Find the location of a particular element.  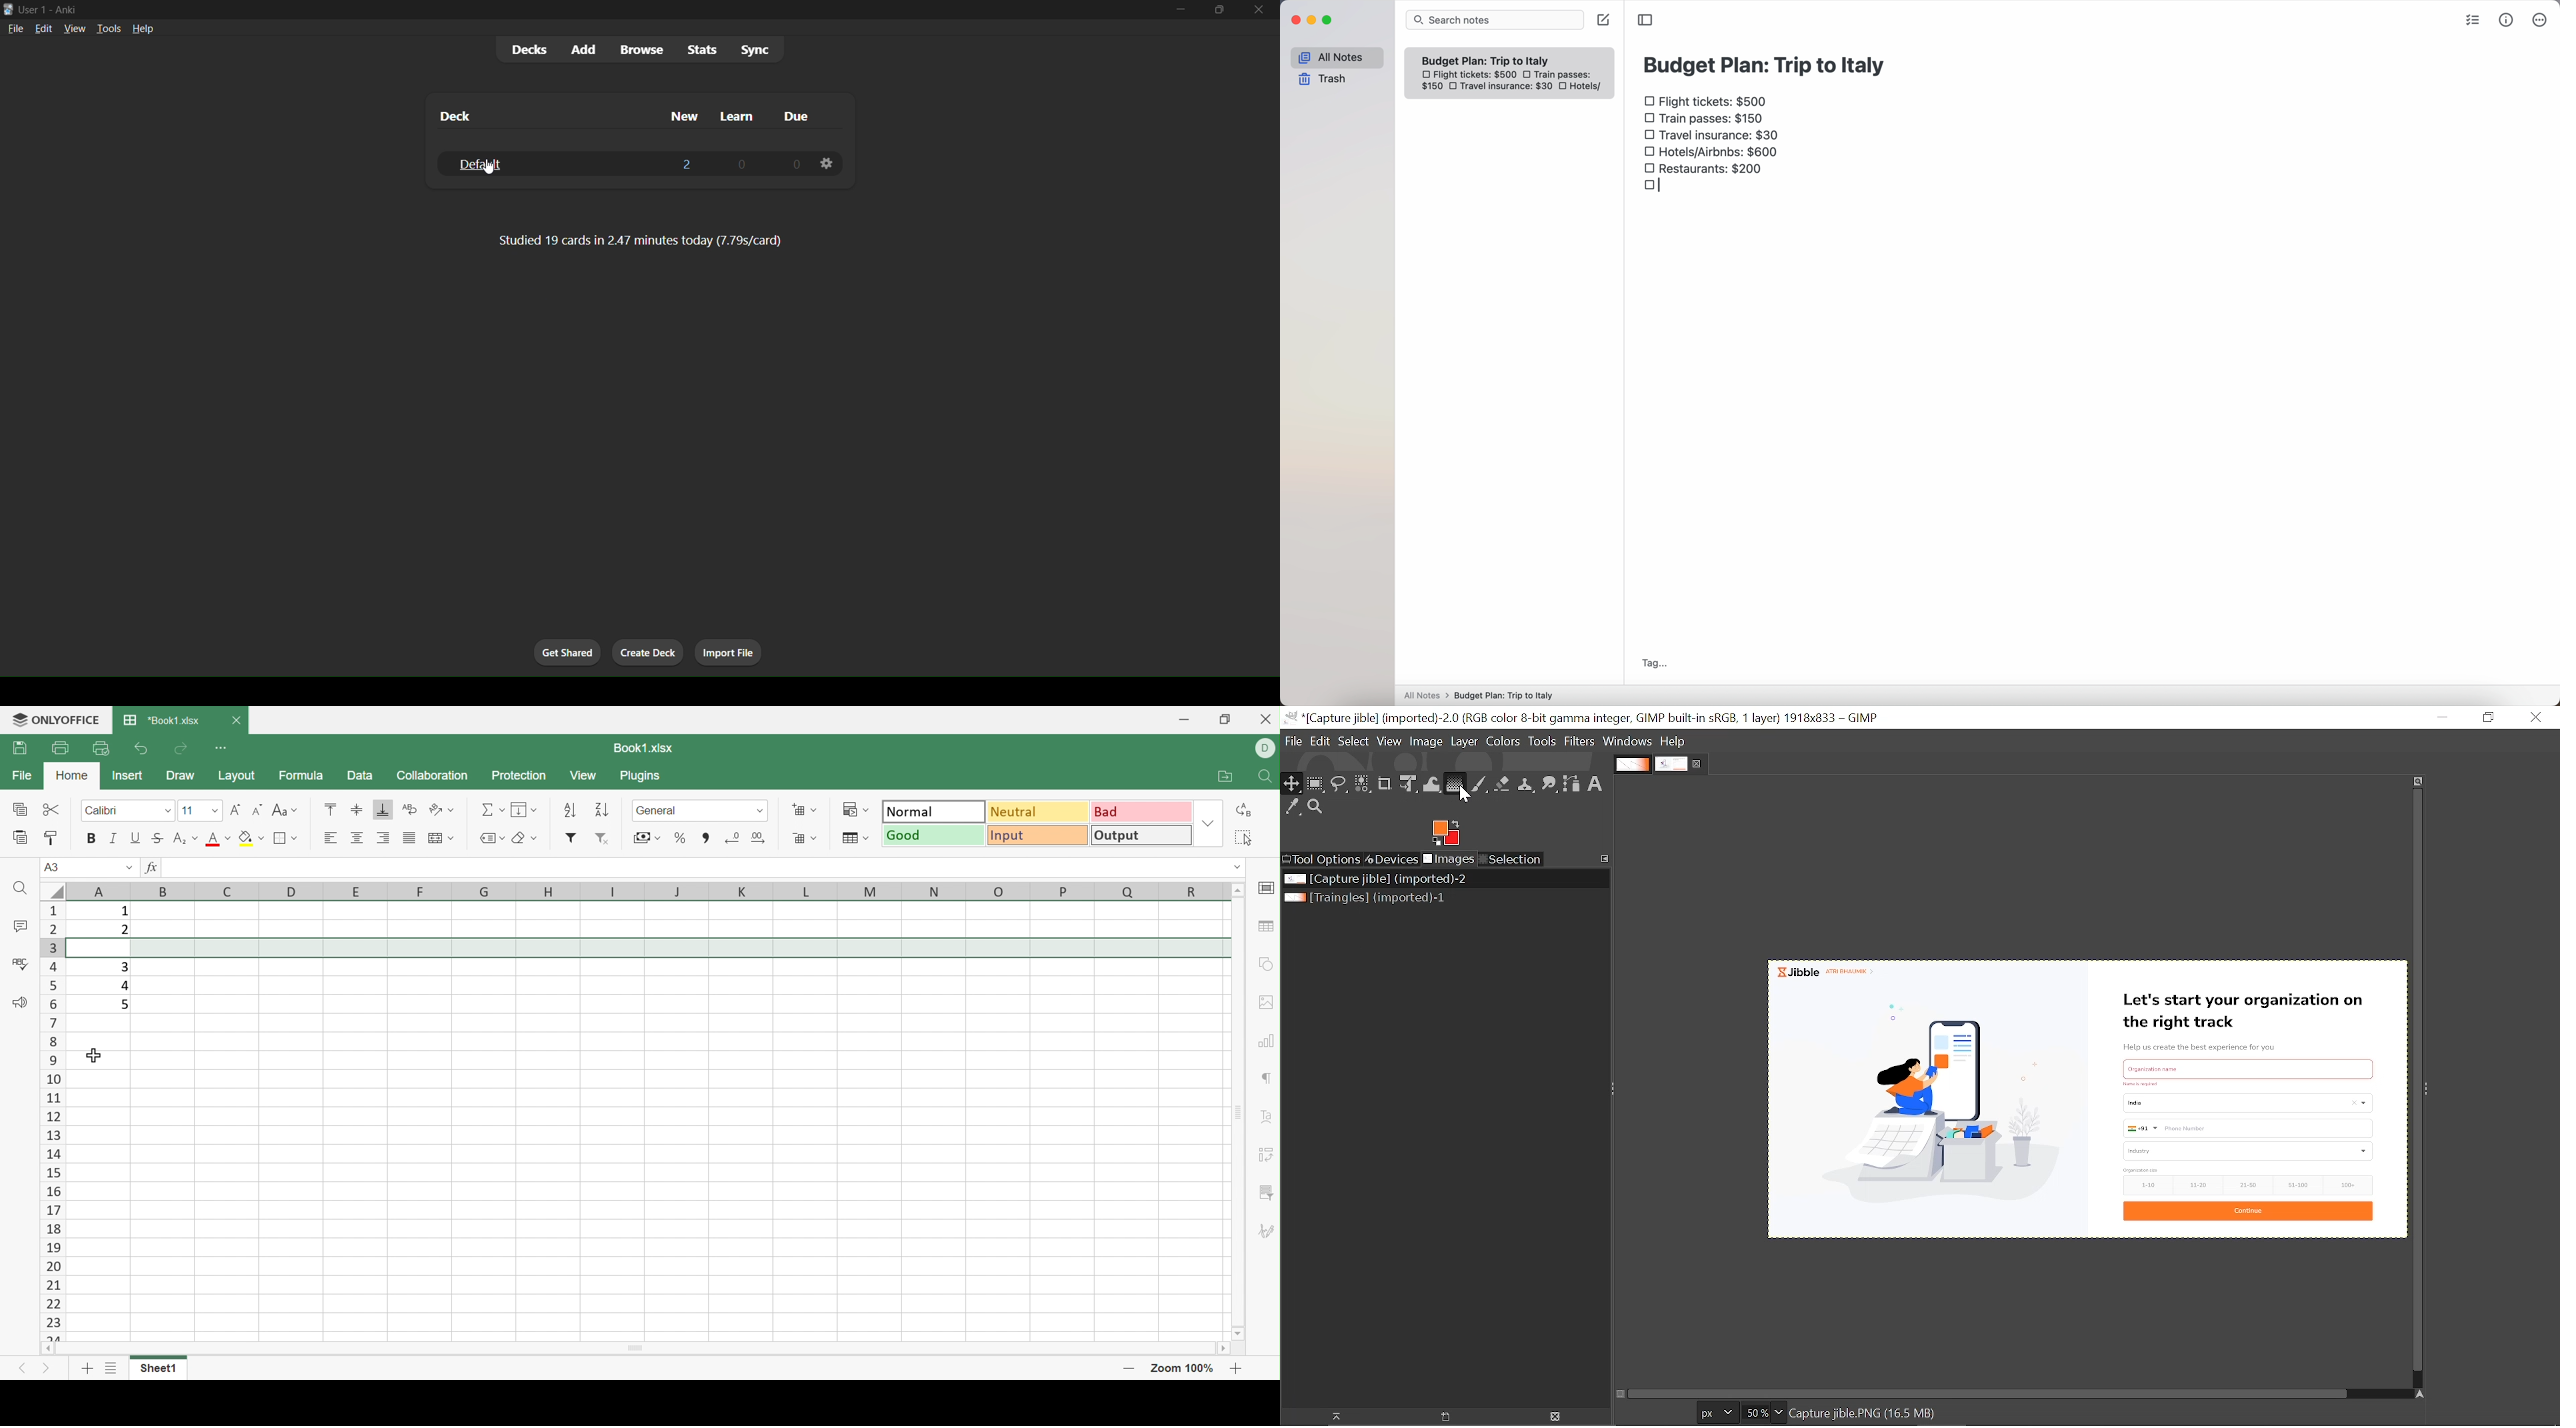

checkbox is located at coordinates (1454, 88).